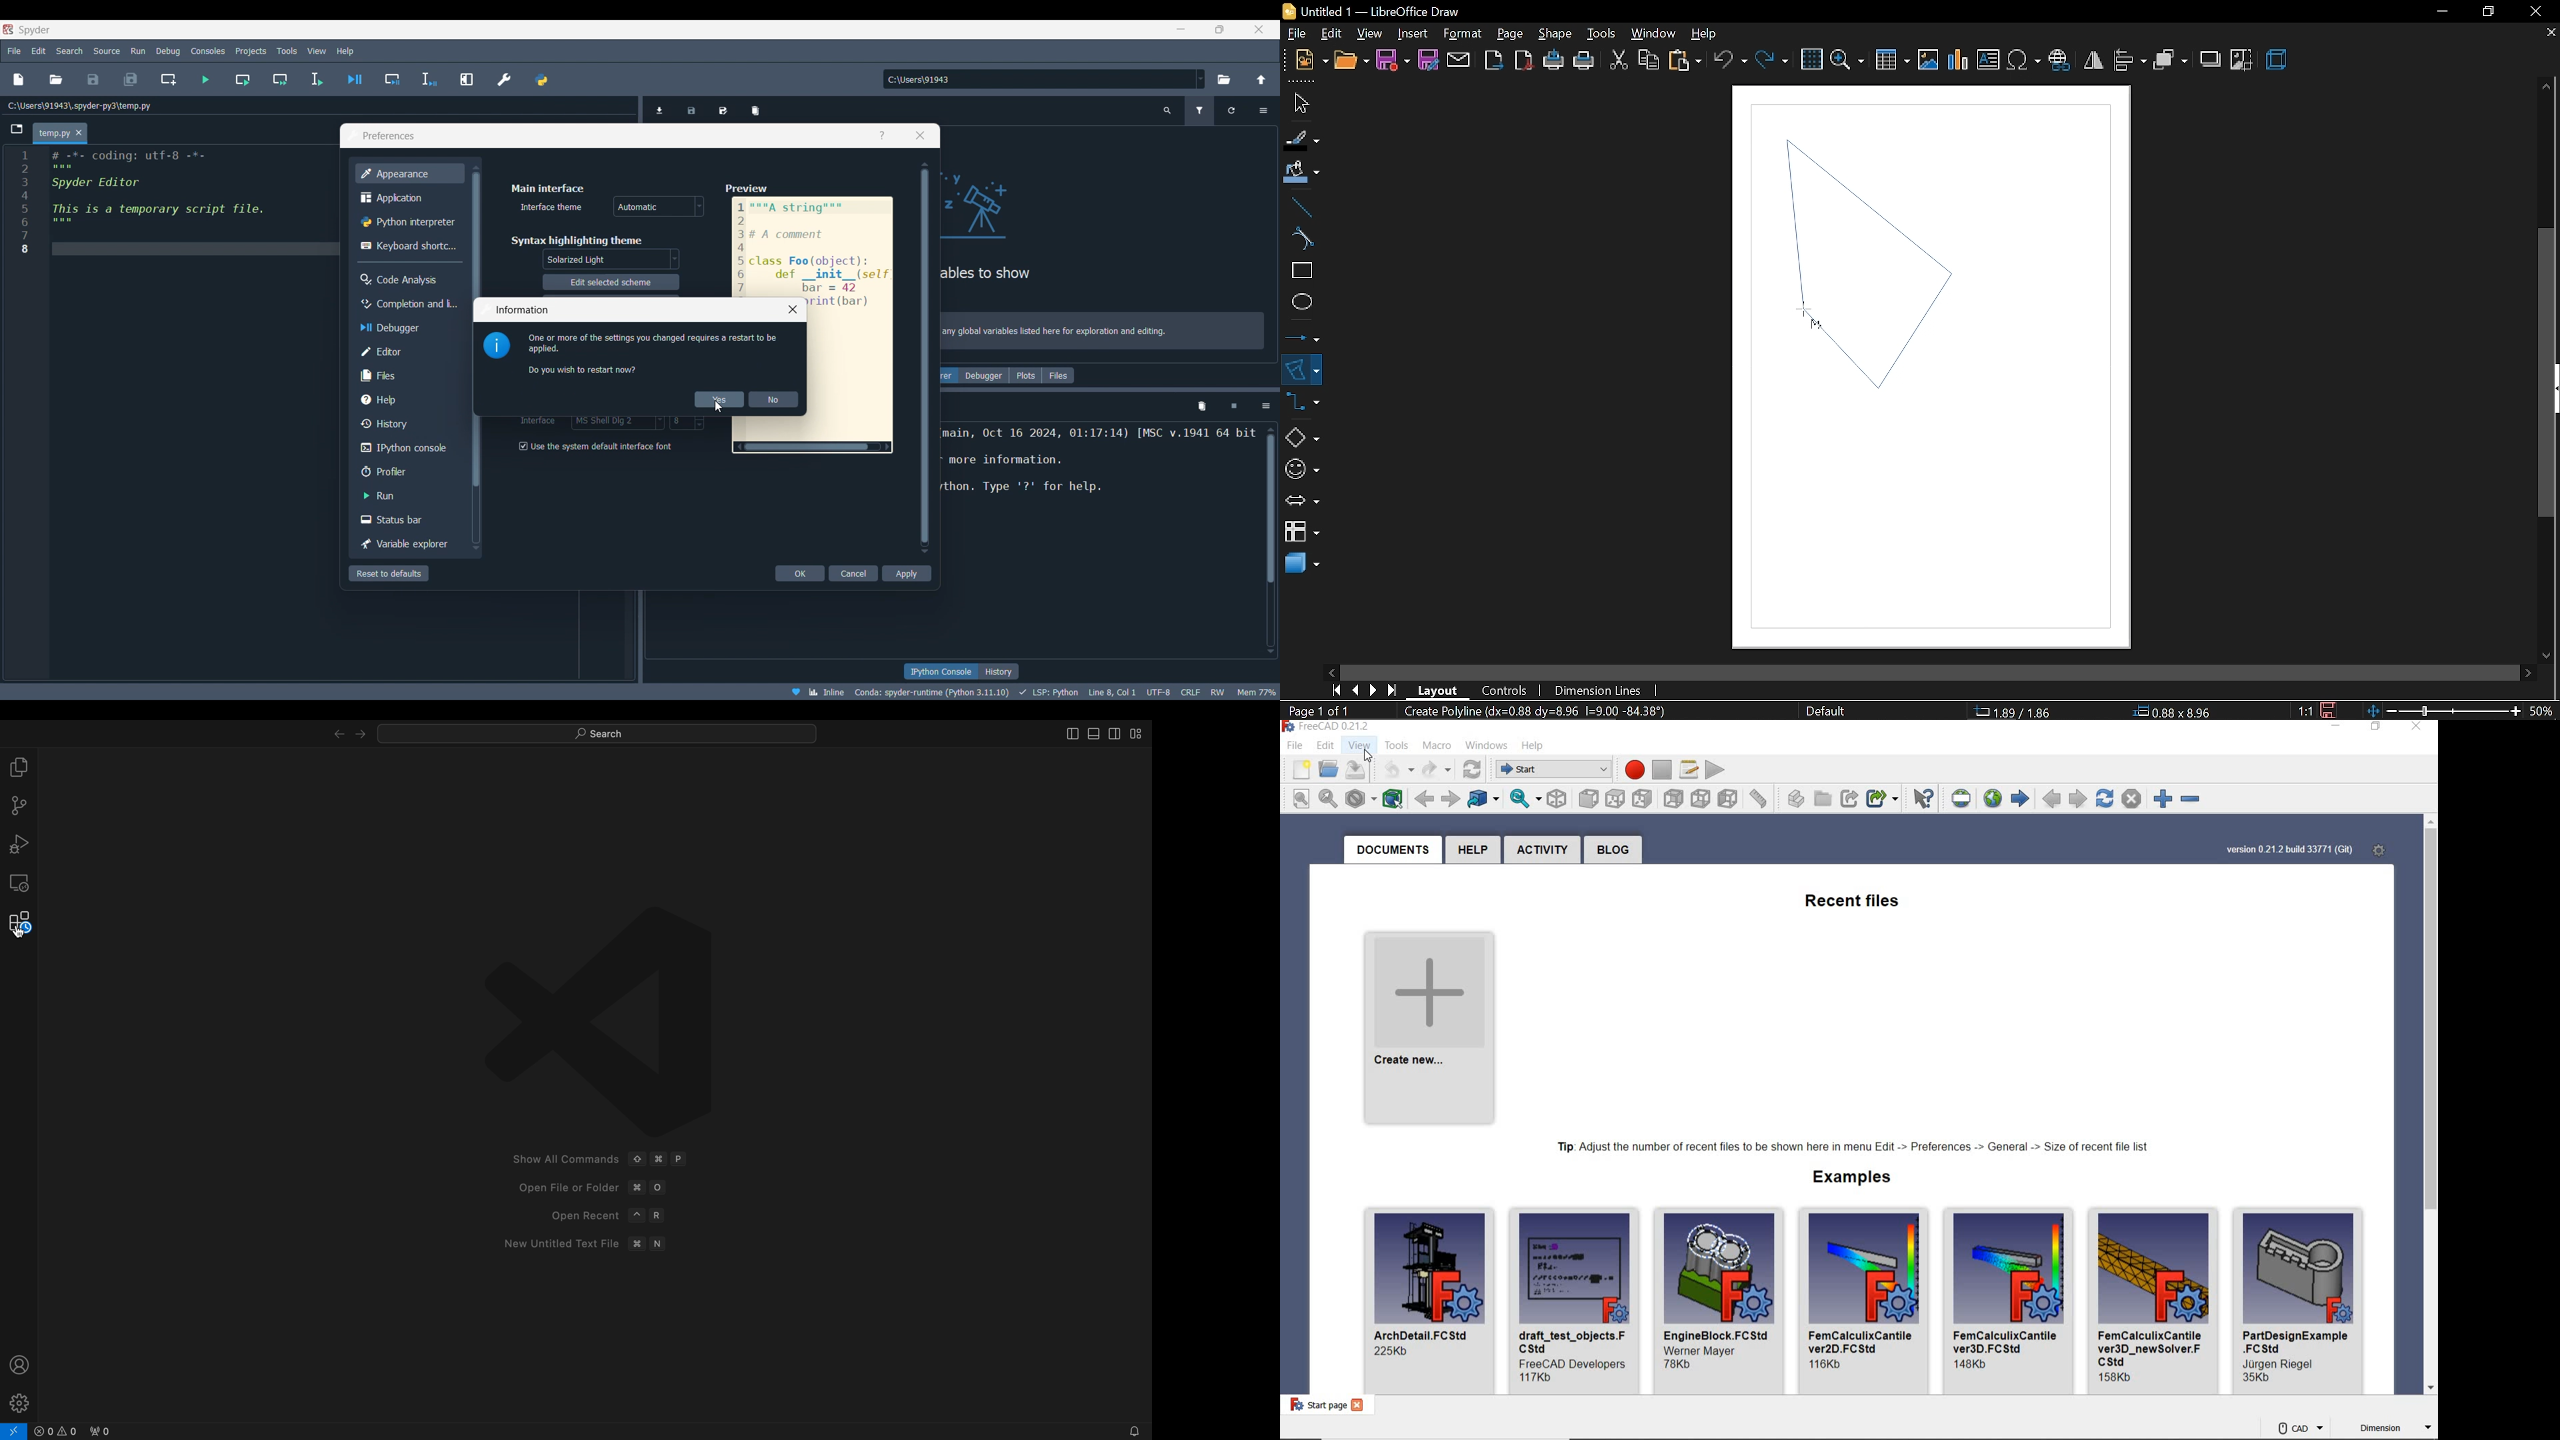 Image resolution: width=2576 pixels, height=1456 pixels. What do you see at coordinates (497, 347) in the screenshot?
I see `icon` at bounding box center [497, 347].